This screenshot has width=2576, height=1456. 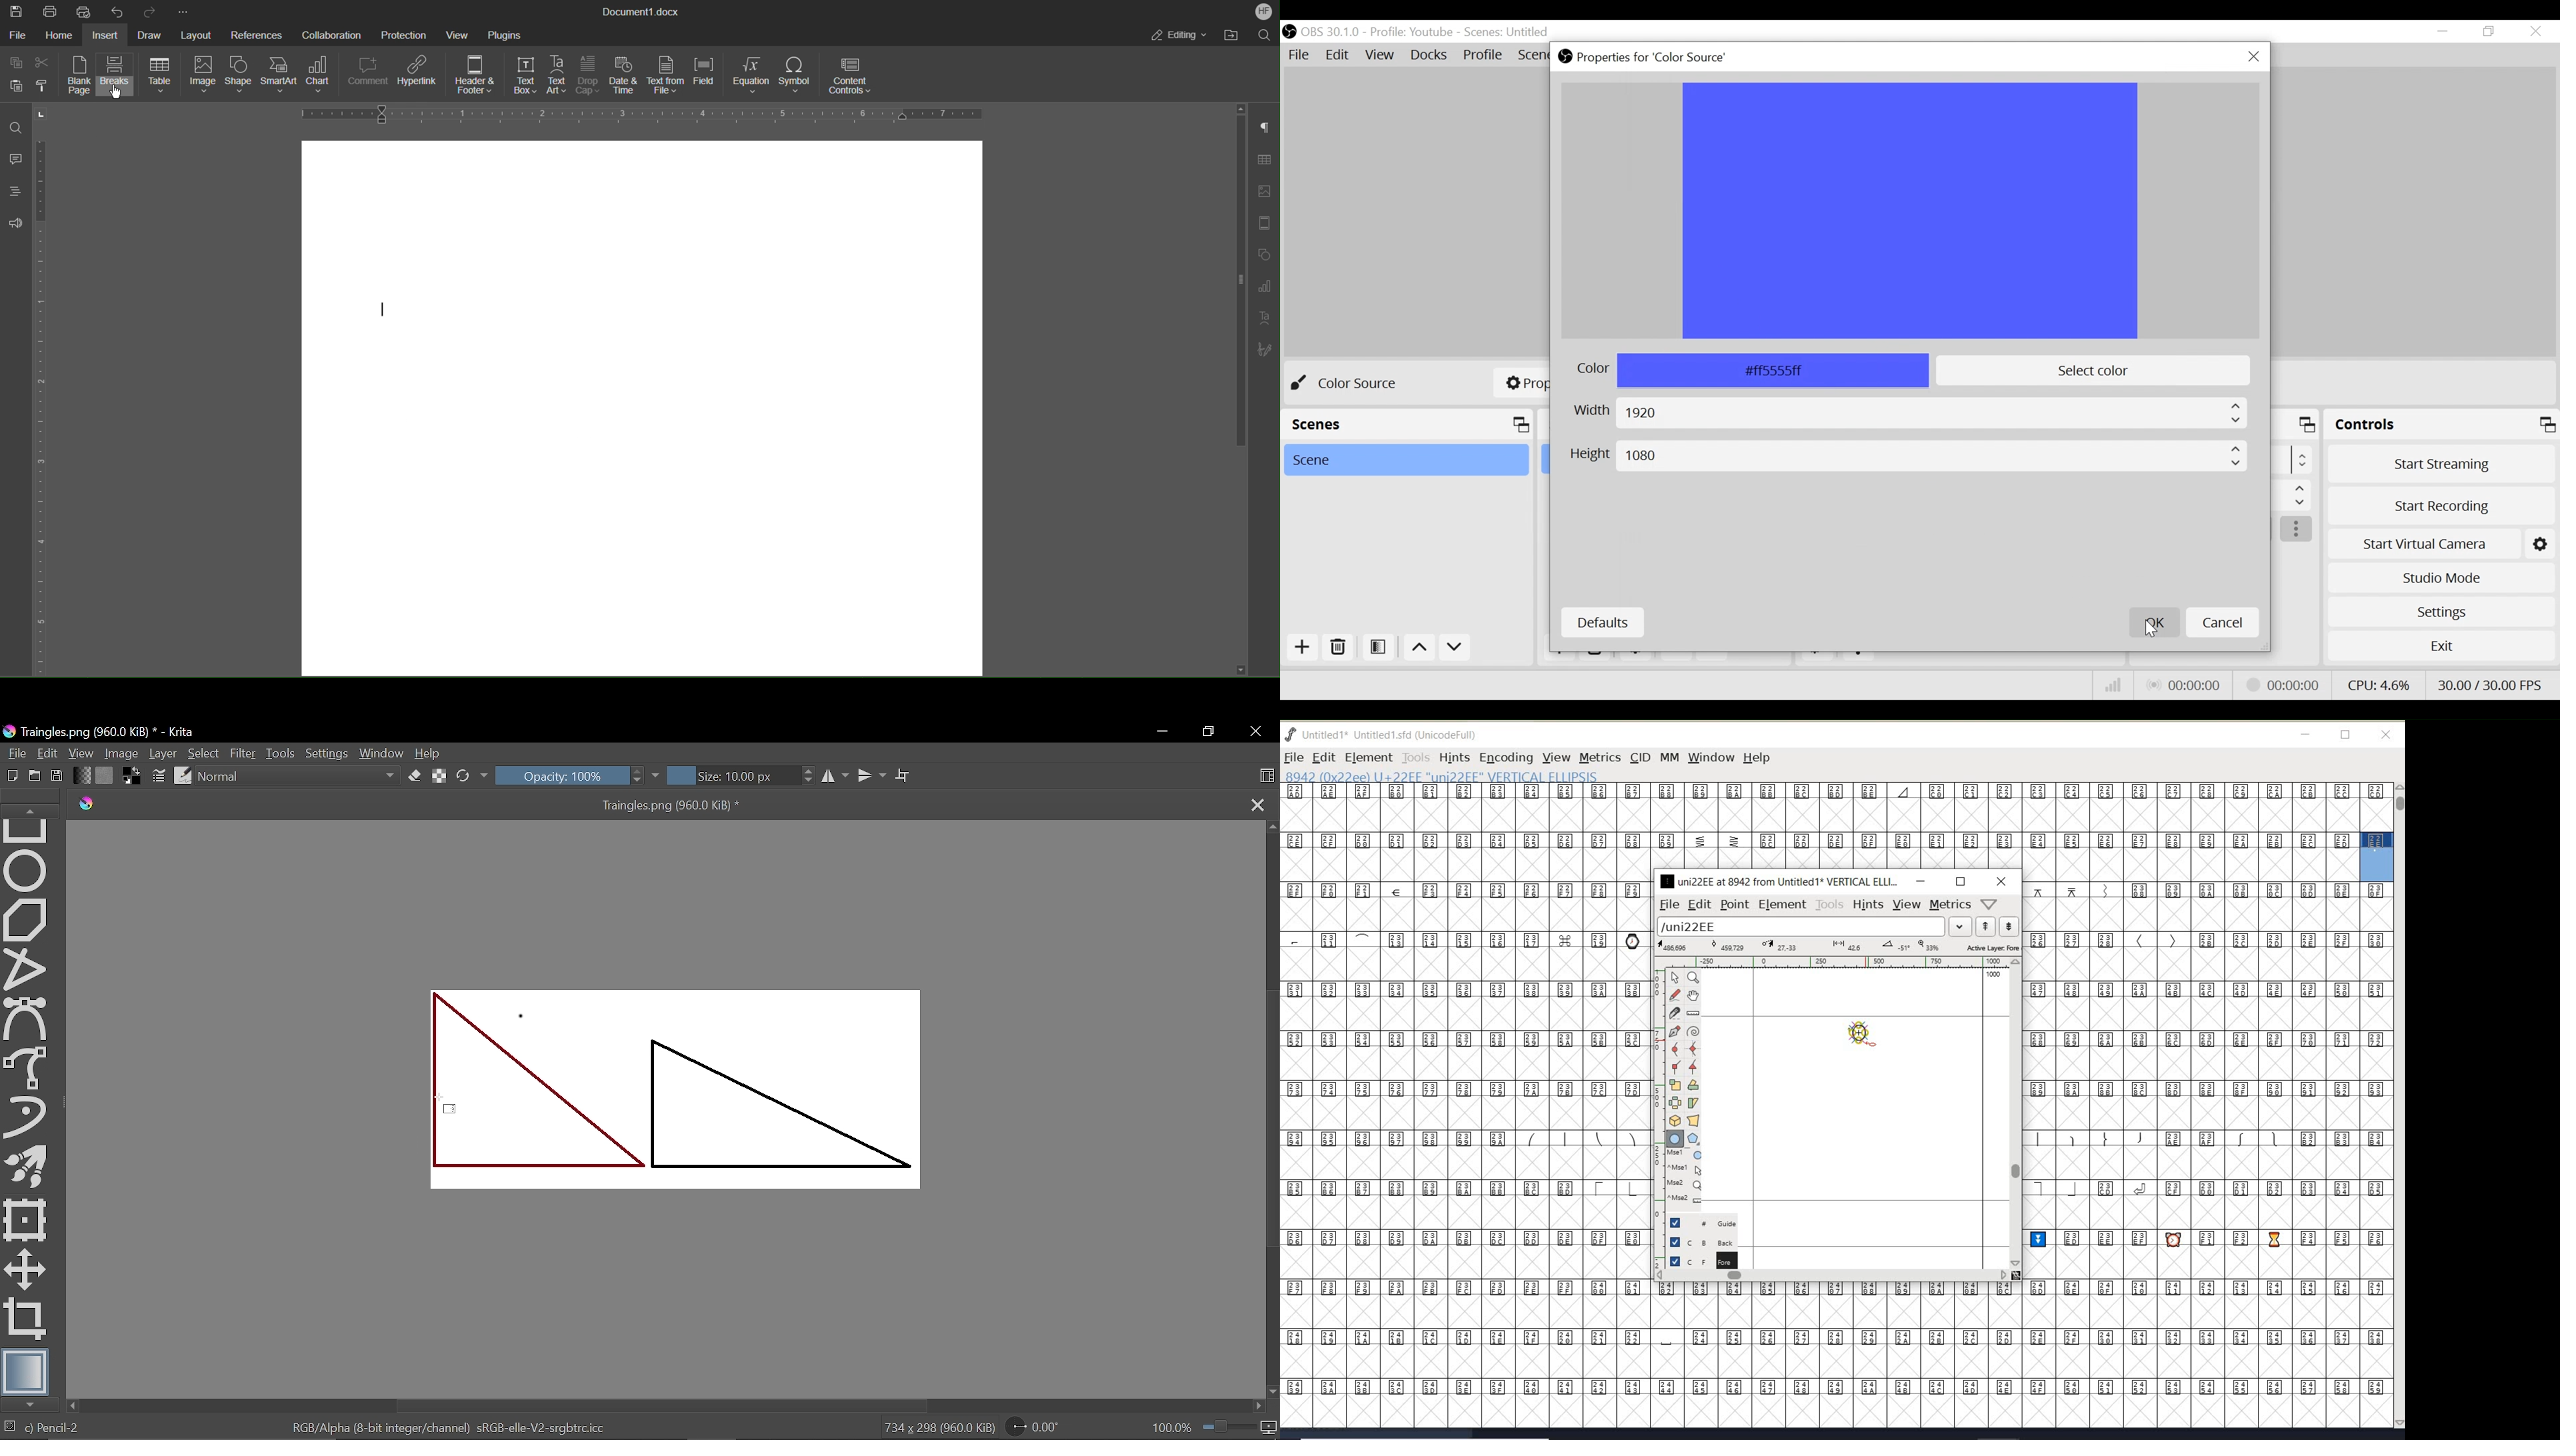 What do you see at coordinates (2441, 507) in the screenshot?
I see `Start Recording` at bounding box center [2441, 507].